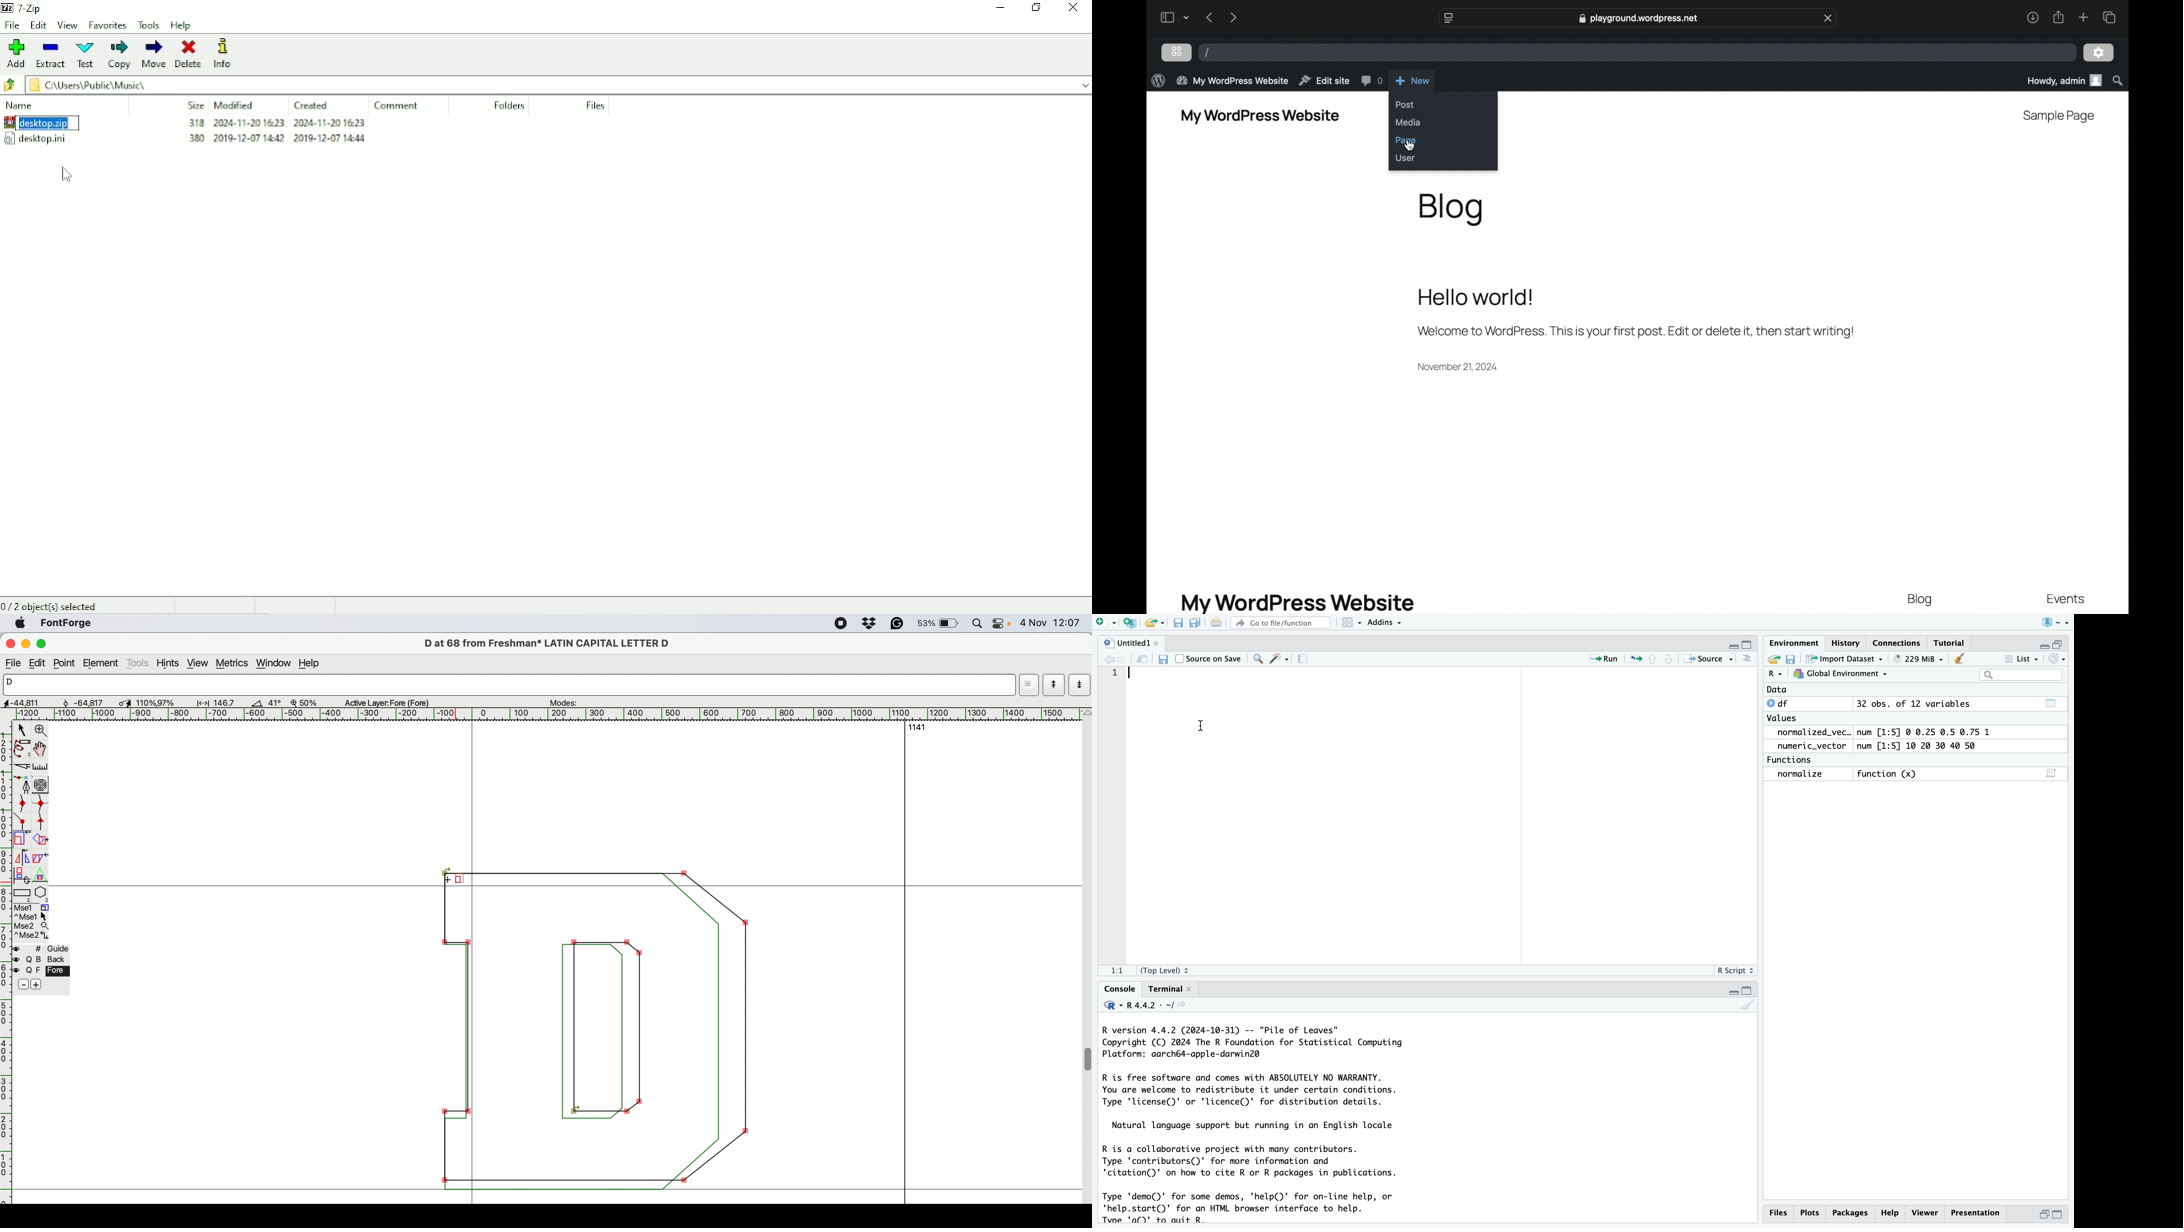  What do you see at coordinates (21, 765) in the screenshot?
I see `cut splines in two` at bounding box center [21, 765].